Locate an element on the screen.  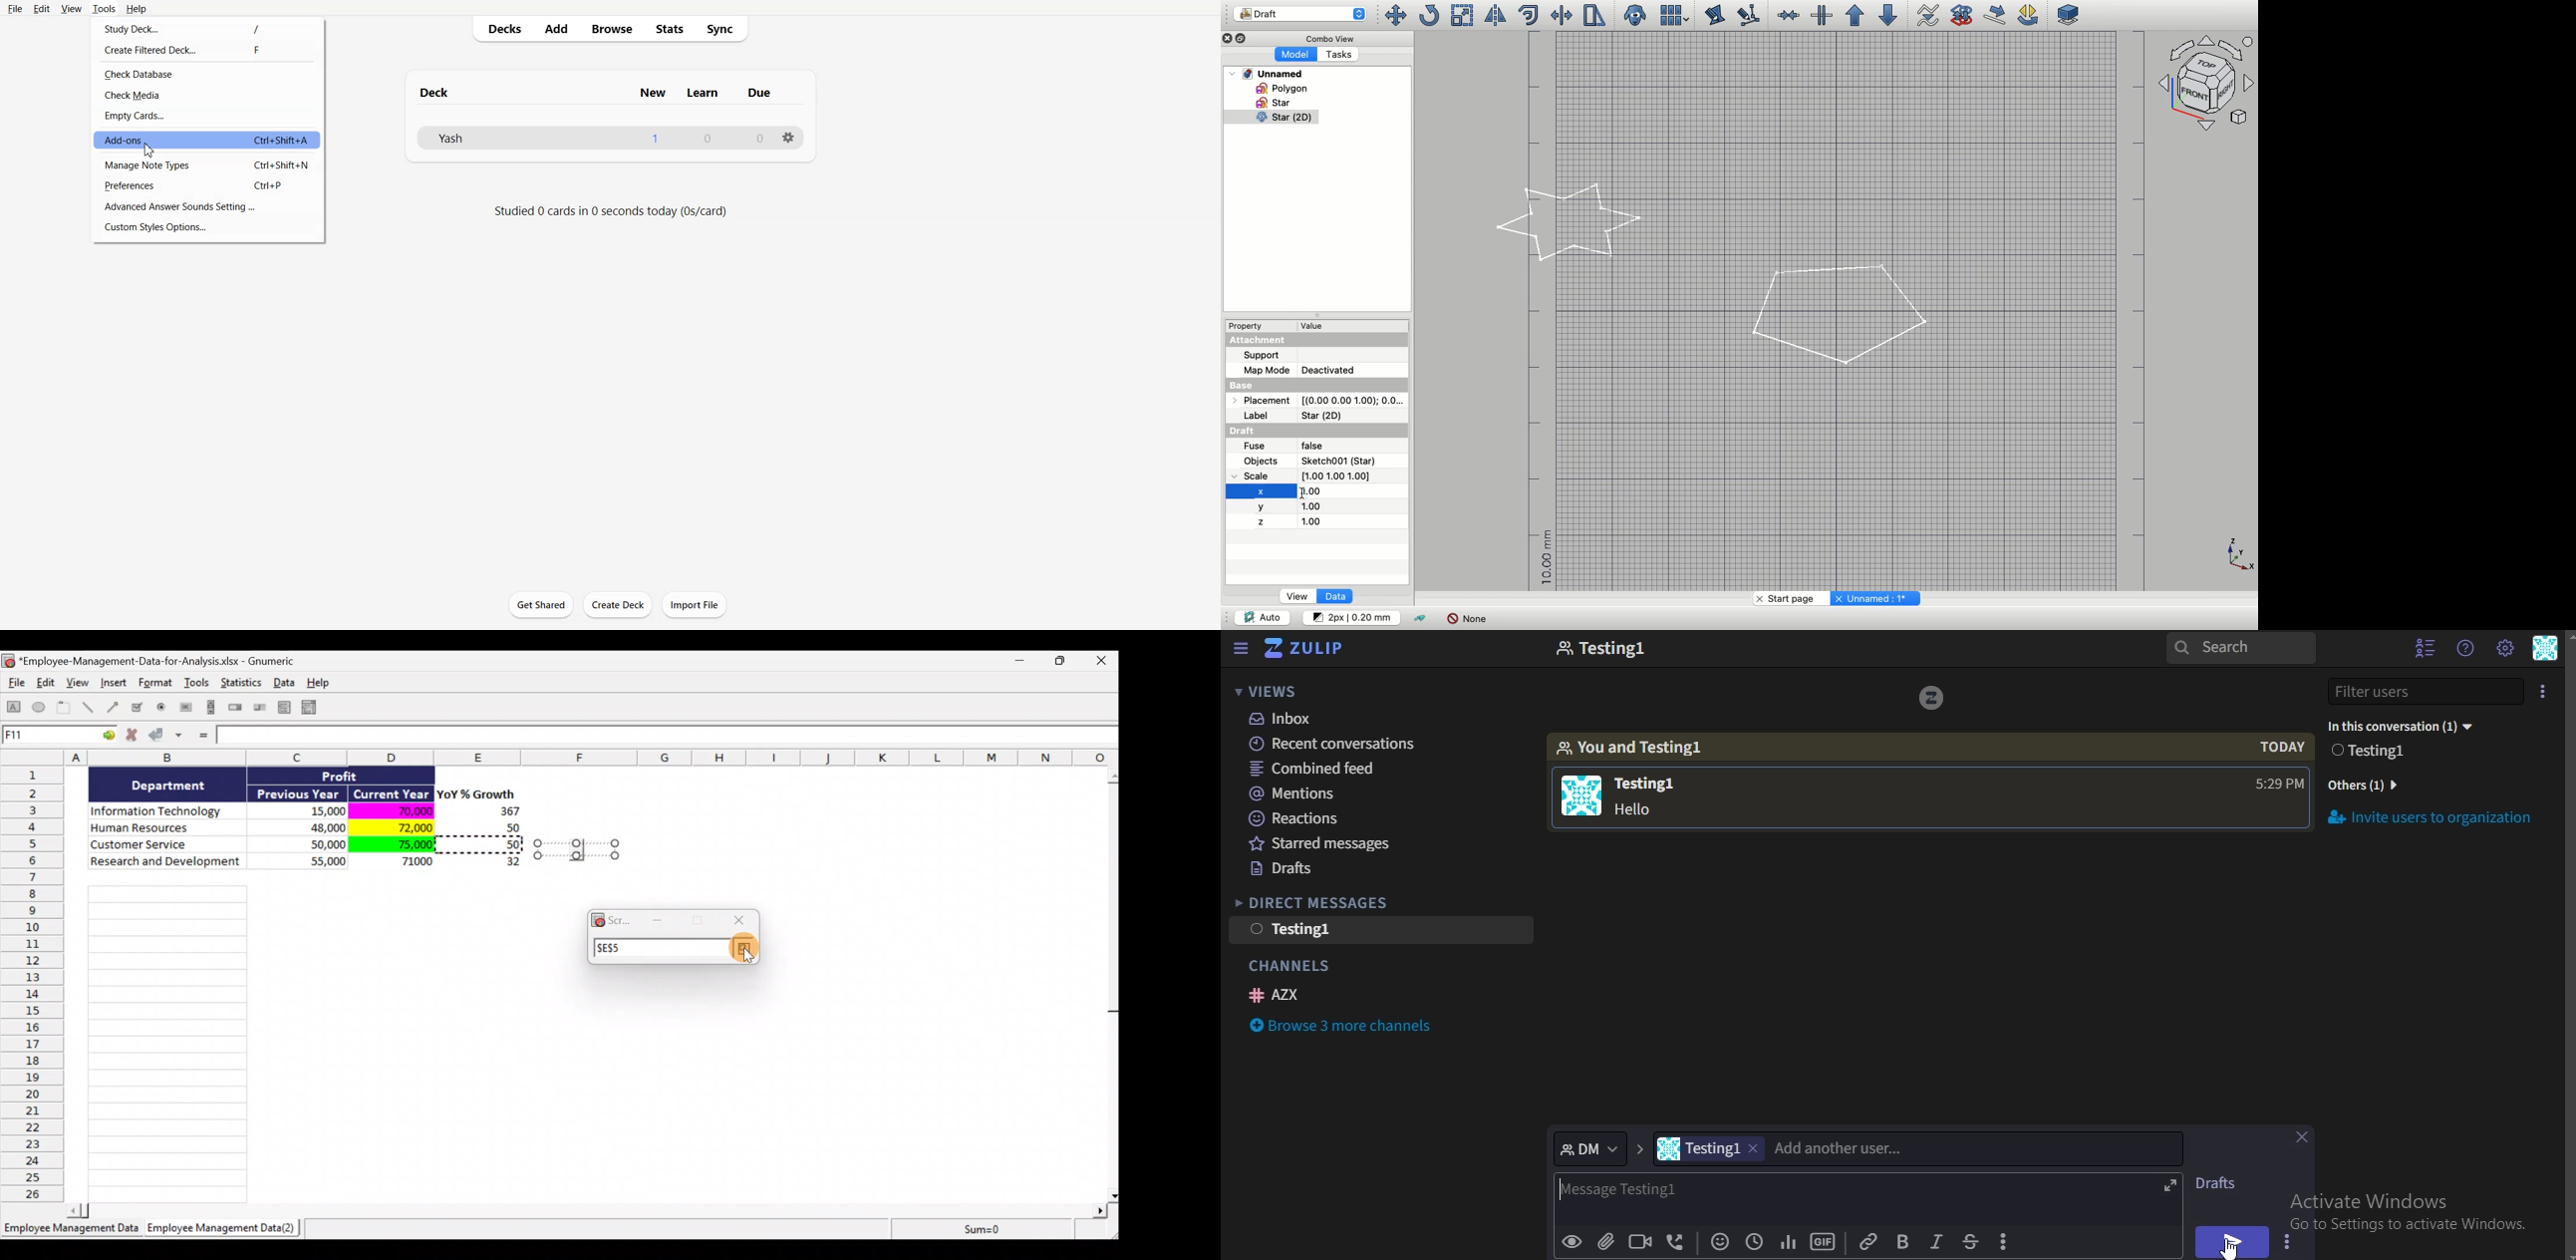
Split is located at coordinates (1821, 15).